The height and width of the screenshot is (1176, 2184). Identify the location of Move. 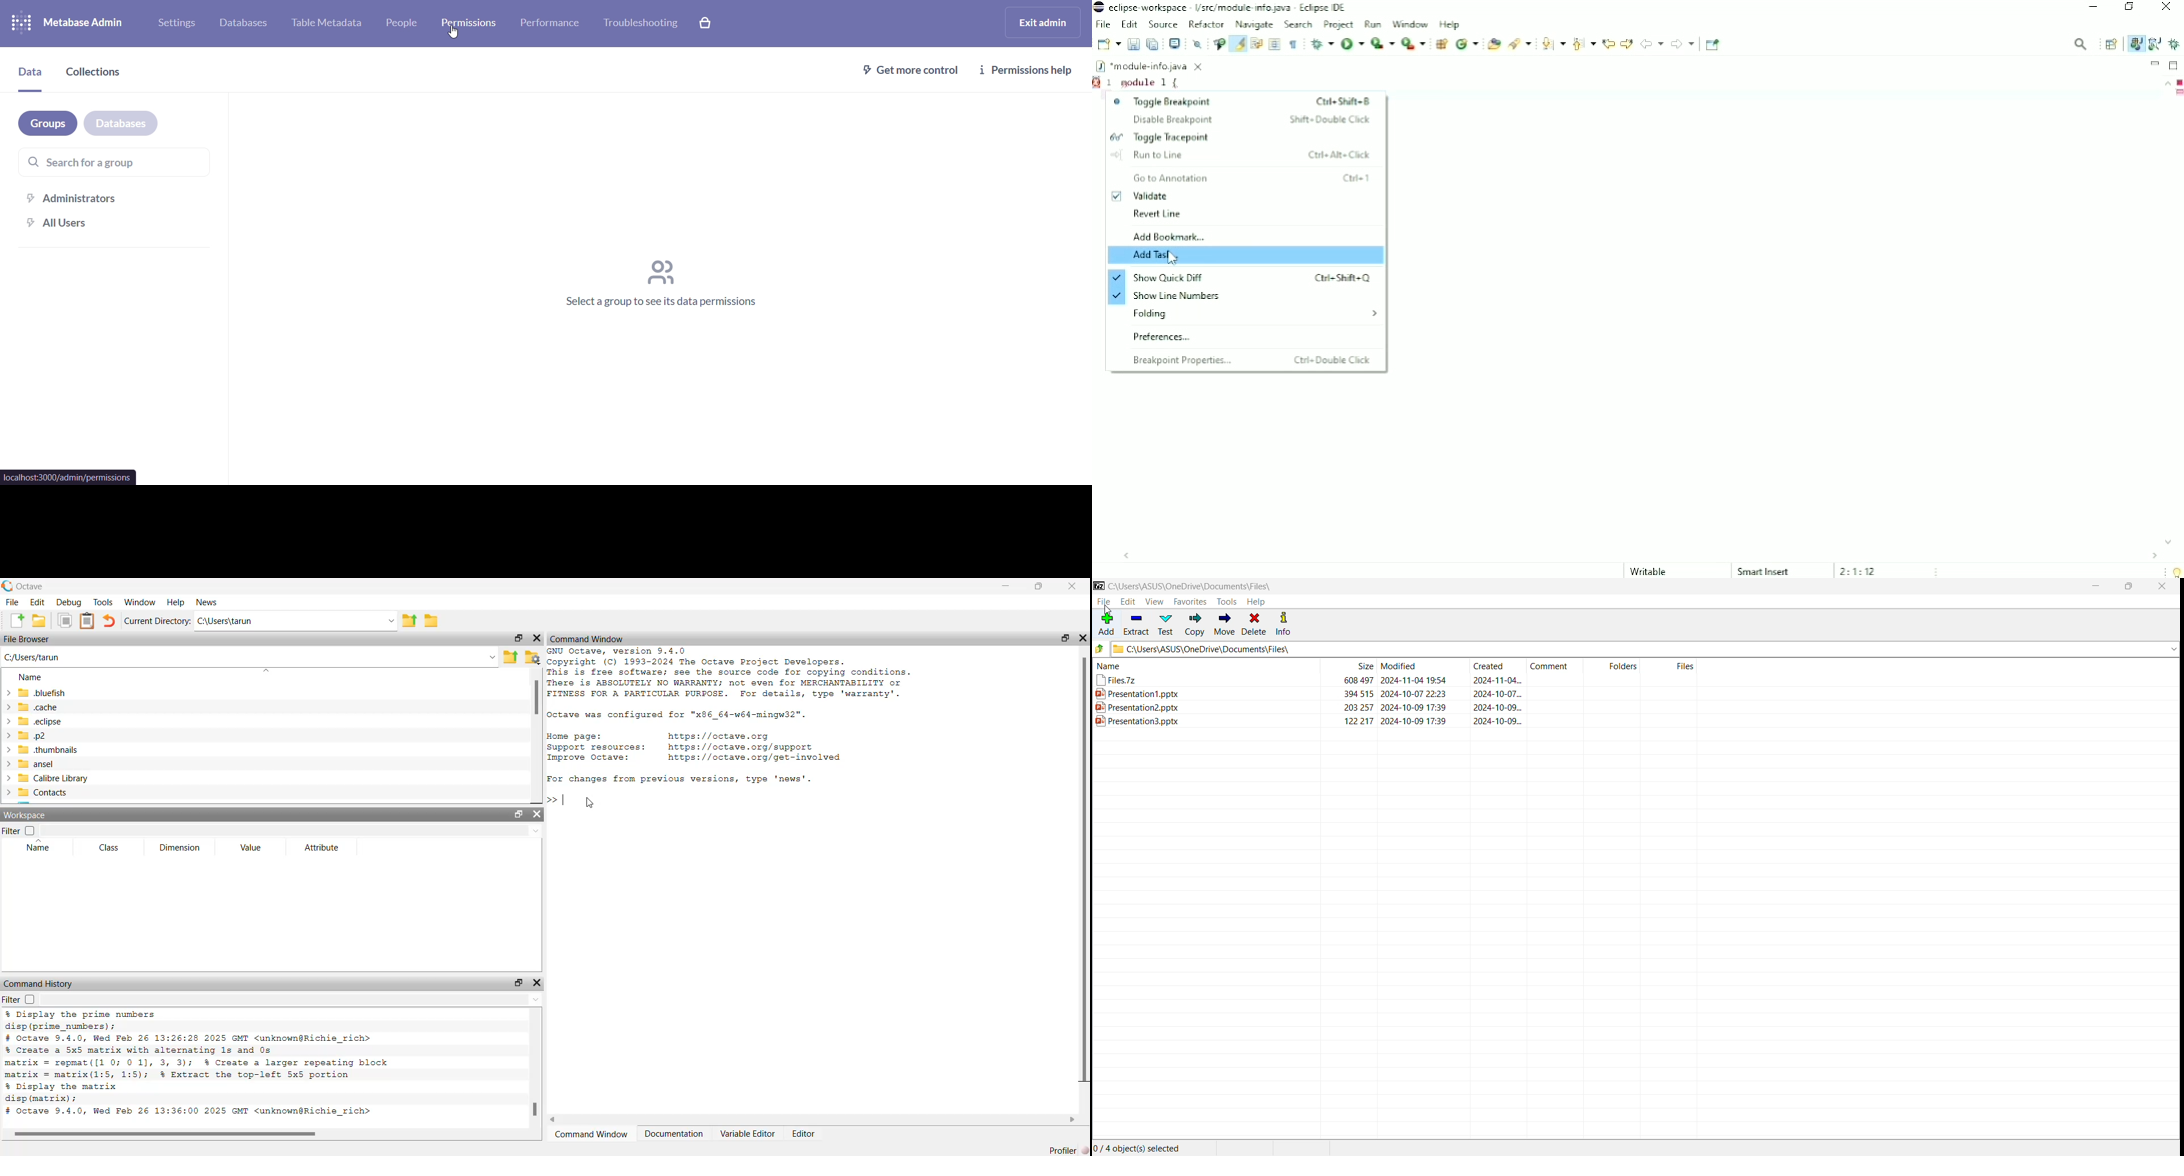
(1225, 626).